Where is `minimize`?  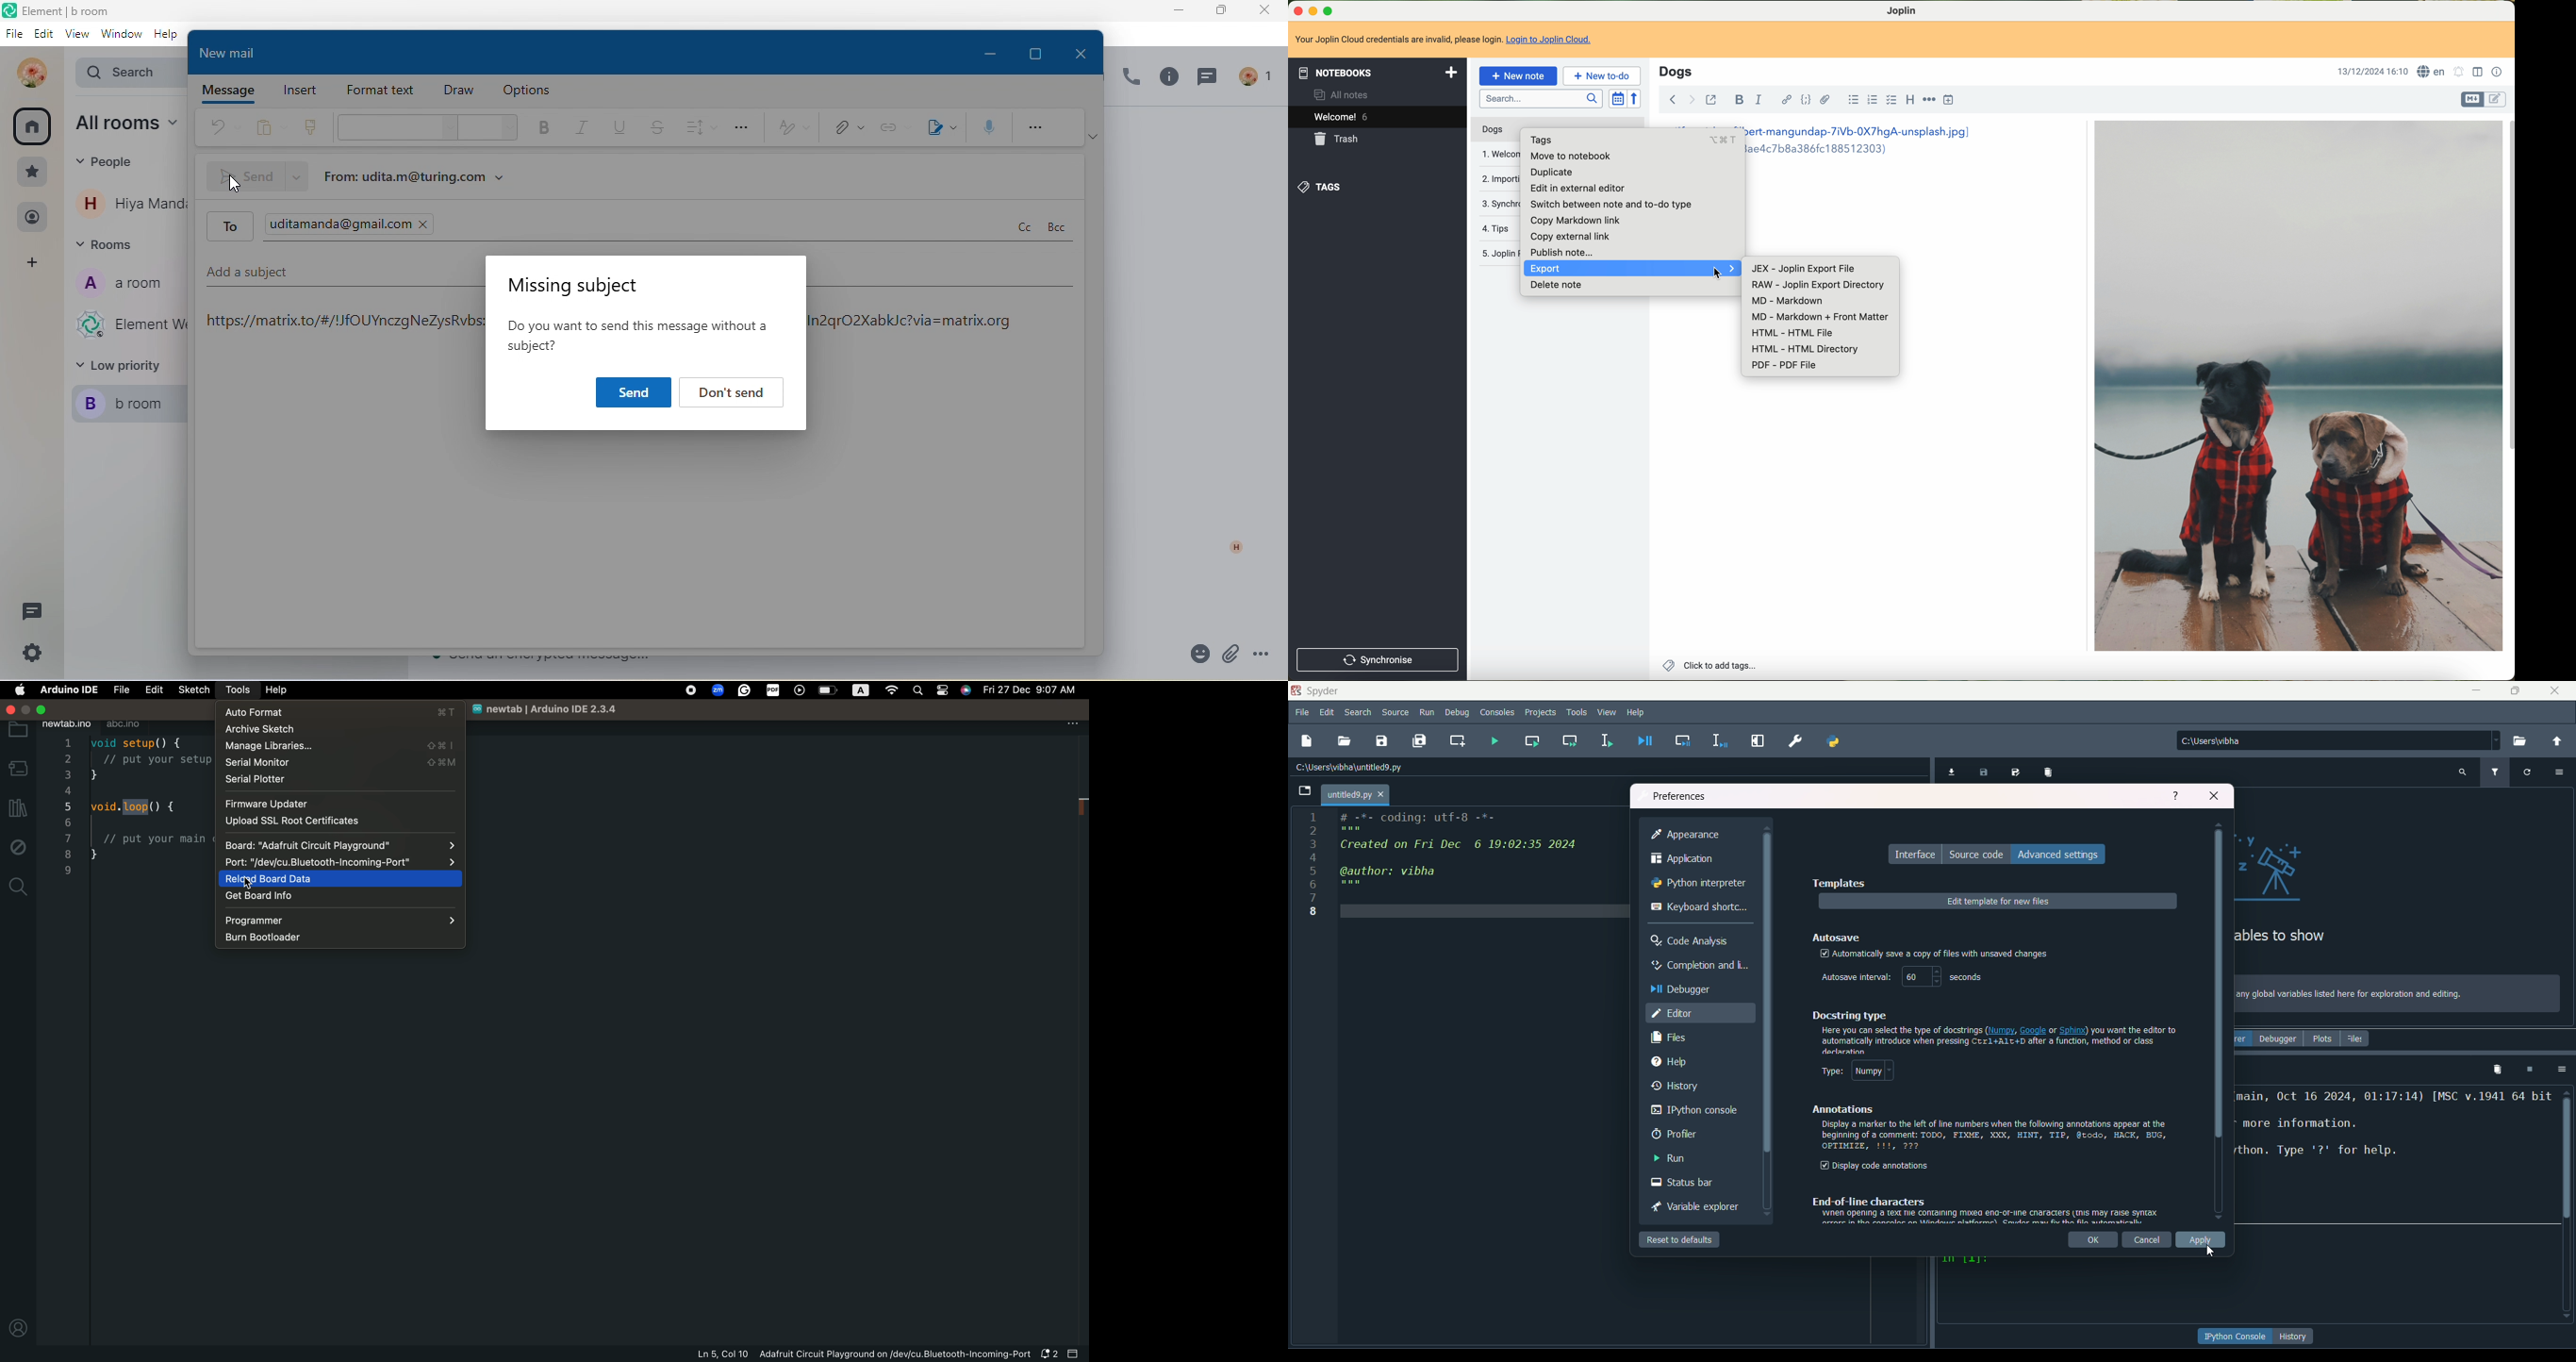 minimize is located at coordinates (990, 53).